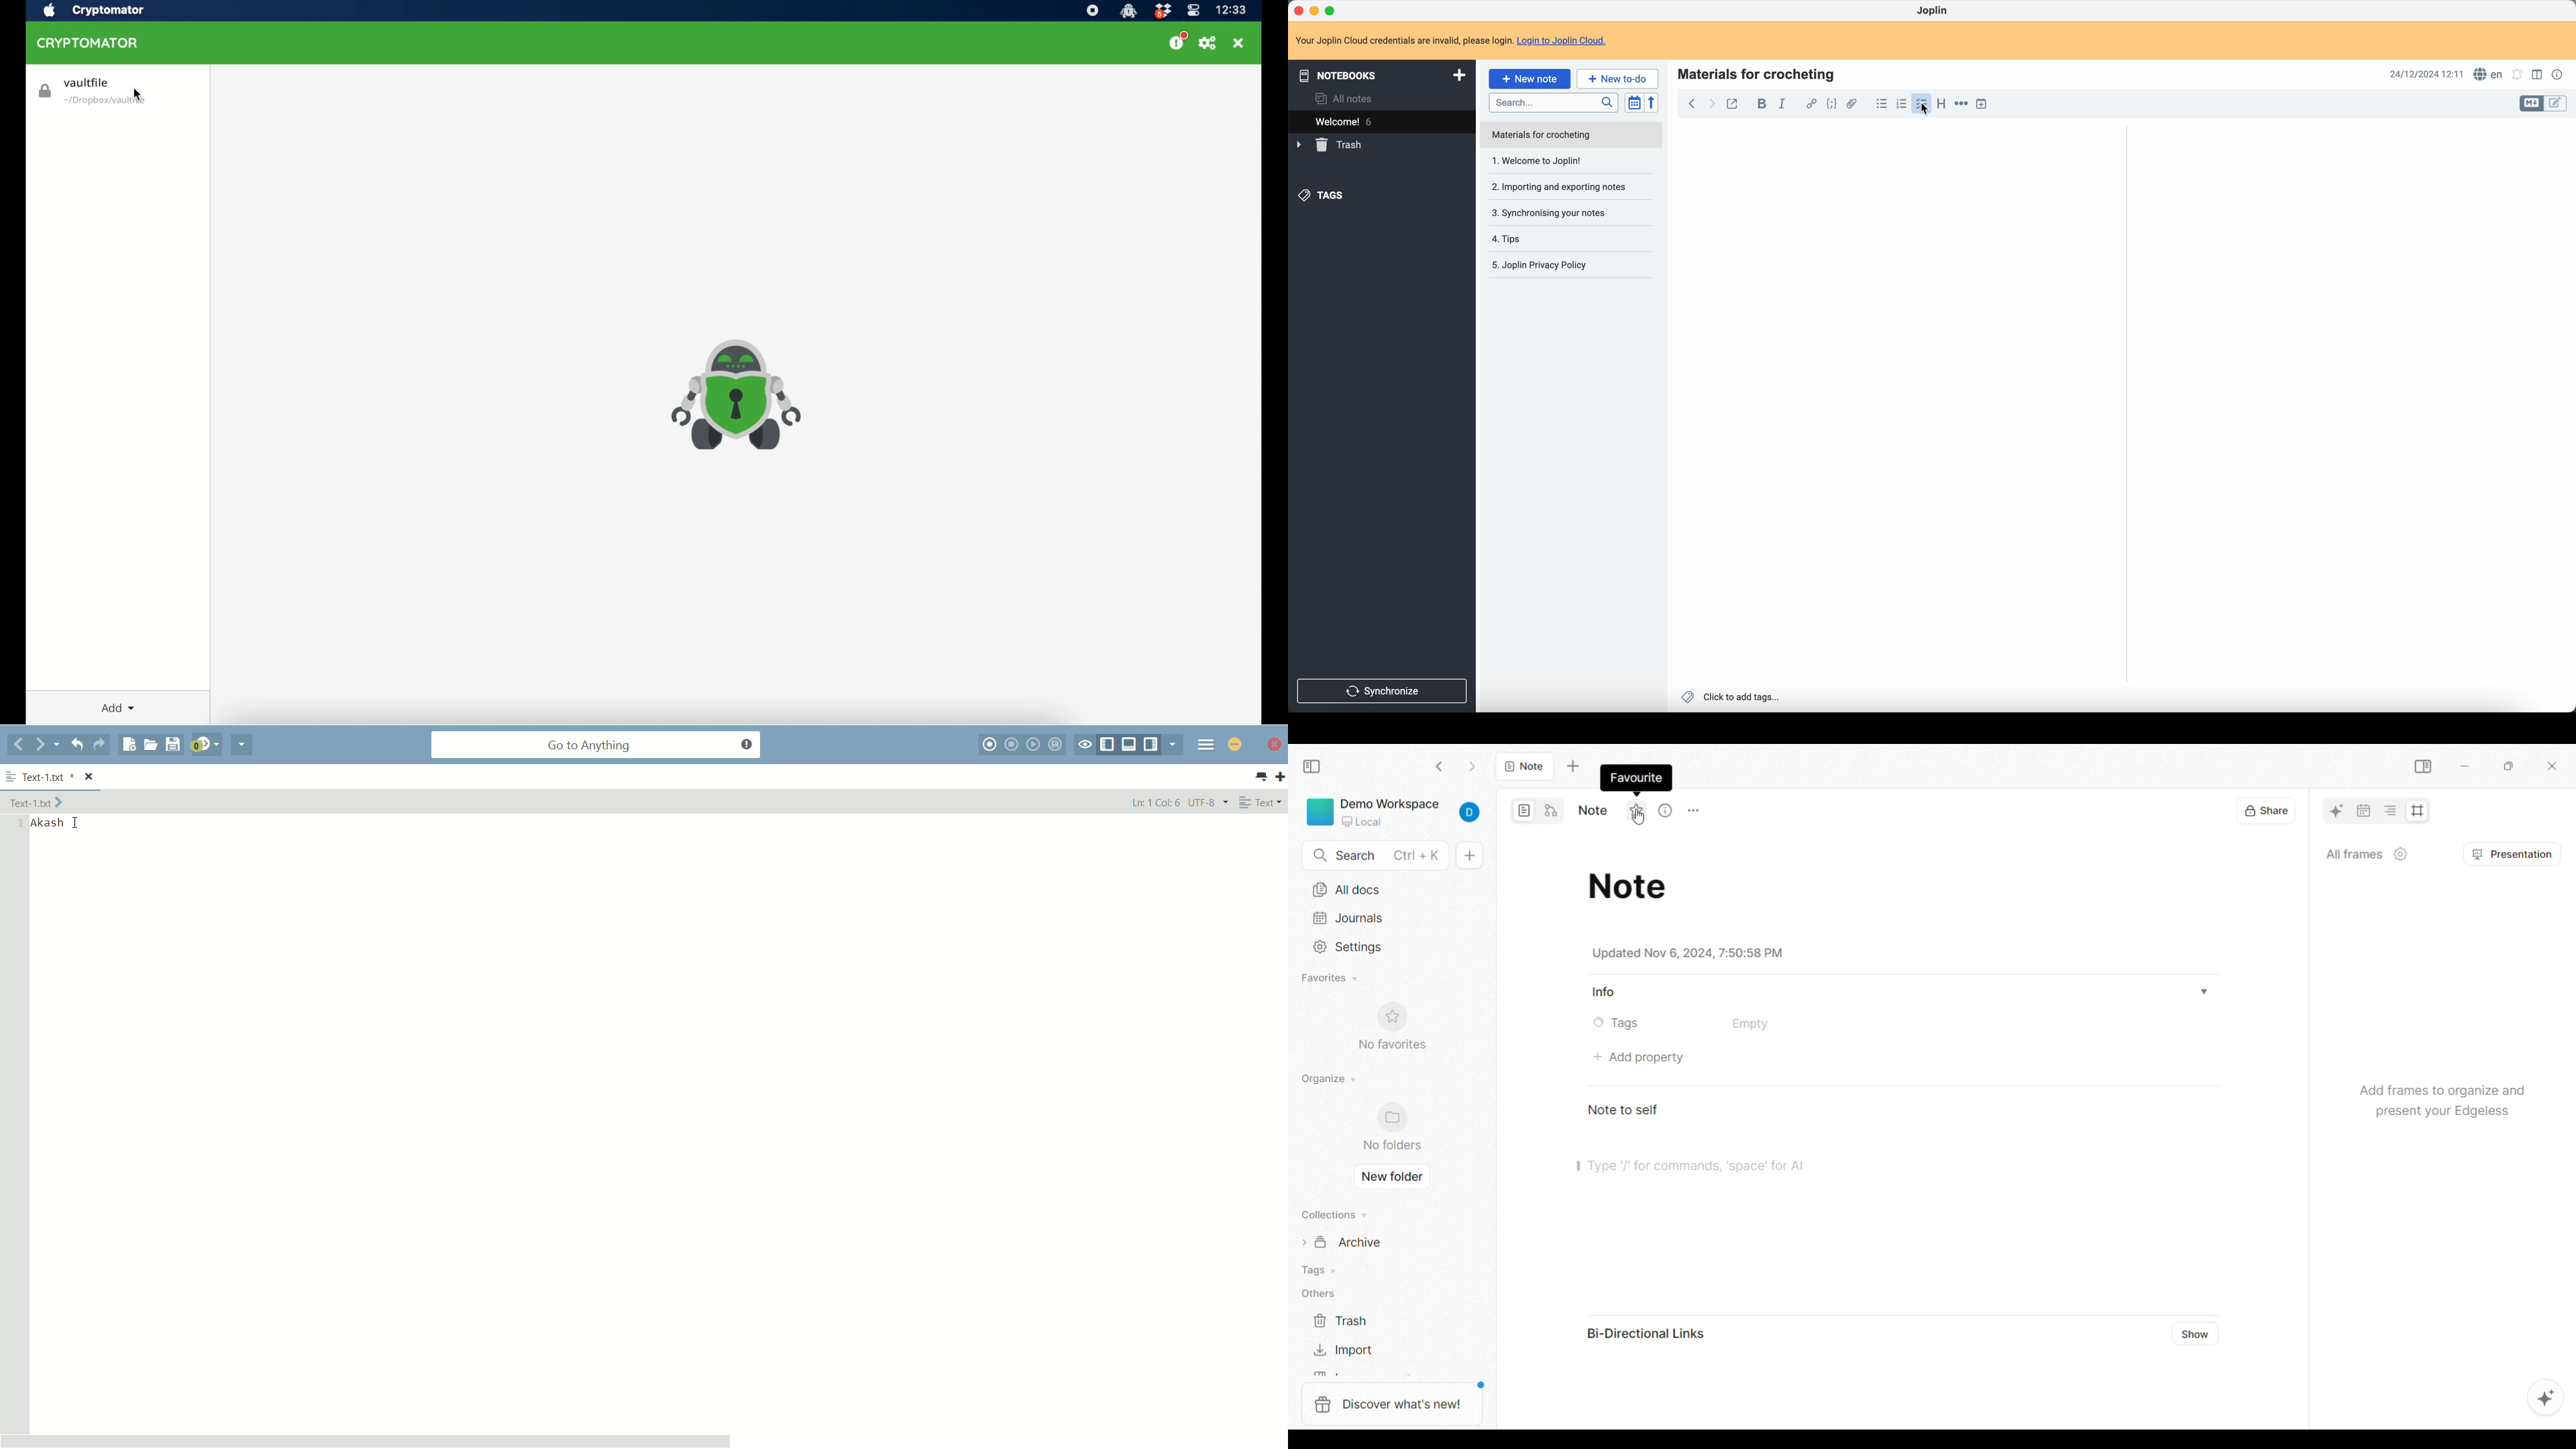  I want to click on click to add tags, so click(1732, 698).